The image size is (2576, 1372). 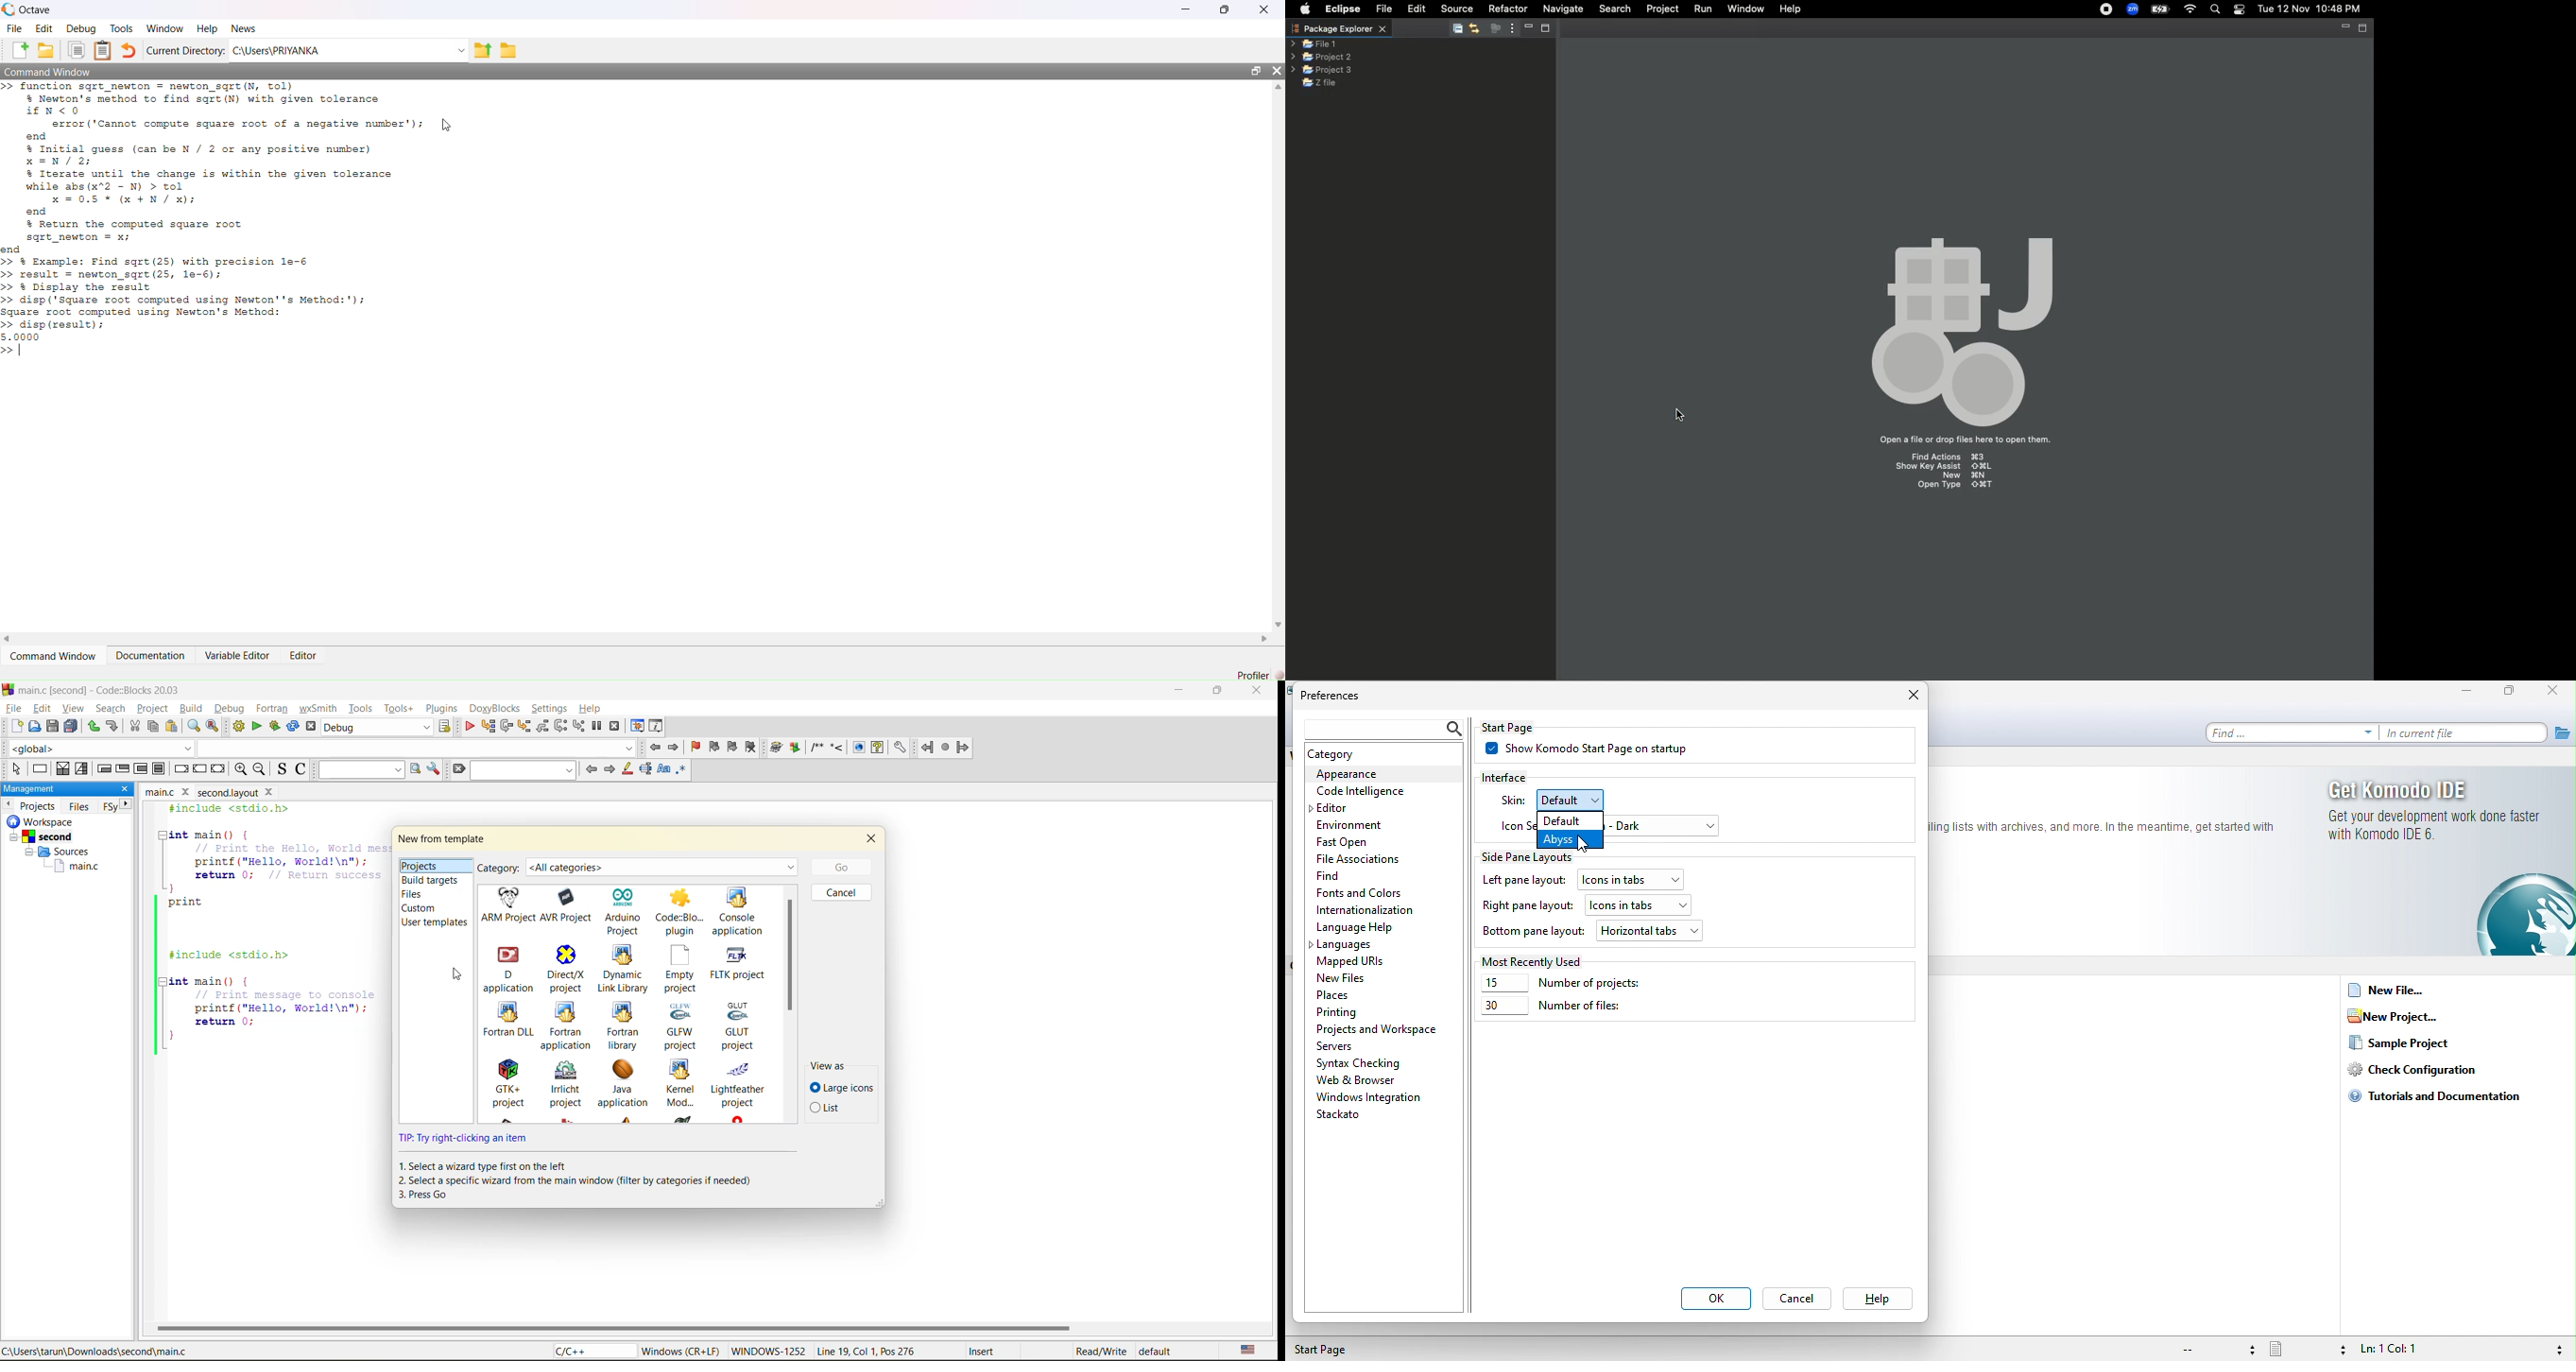 What do you see at coordinates (629, 1084) in the screenshot?
I see `java application` at bounding box center [629, 1084].